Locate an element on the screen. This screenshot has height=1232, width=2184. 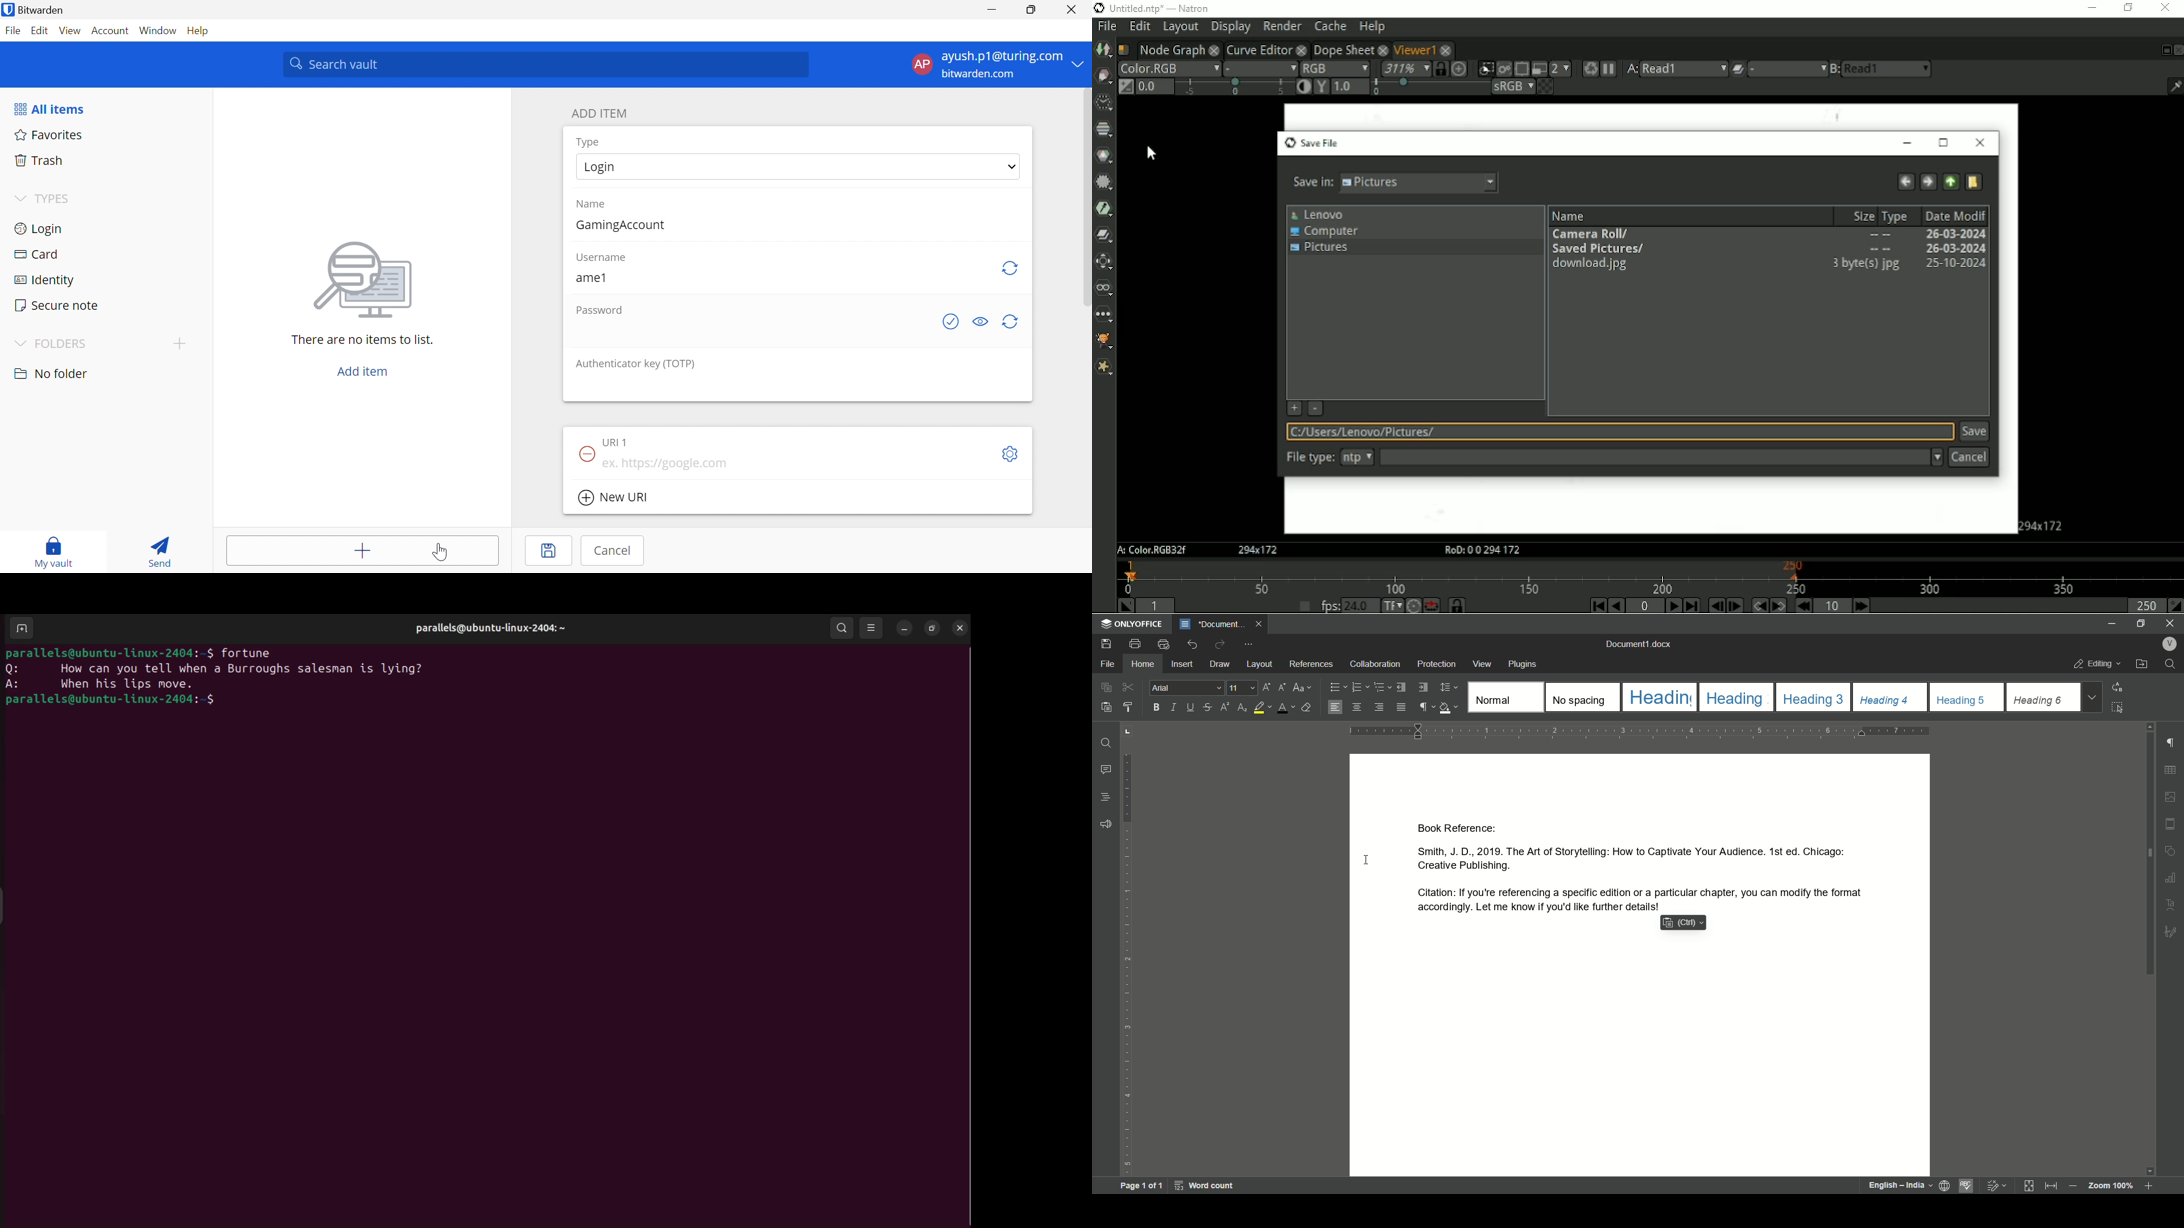
view options is located at coordinates (872, 627).